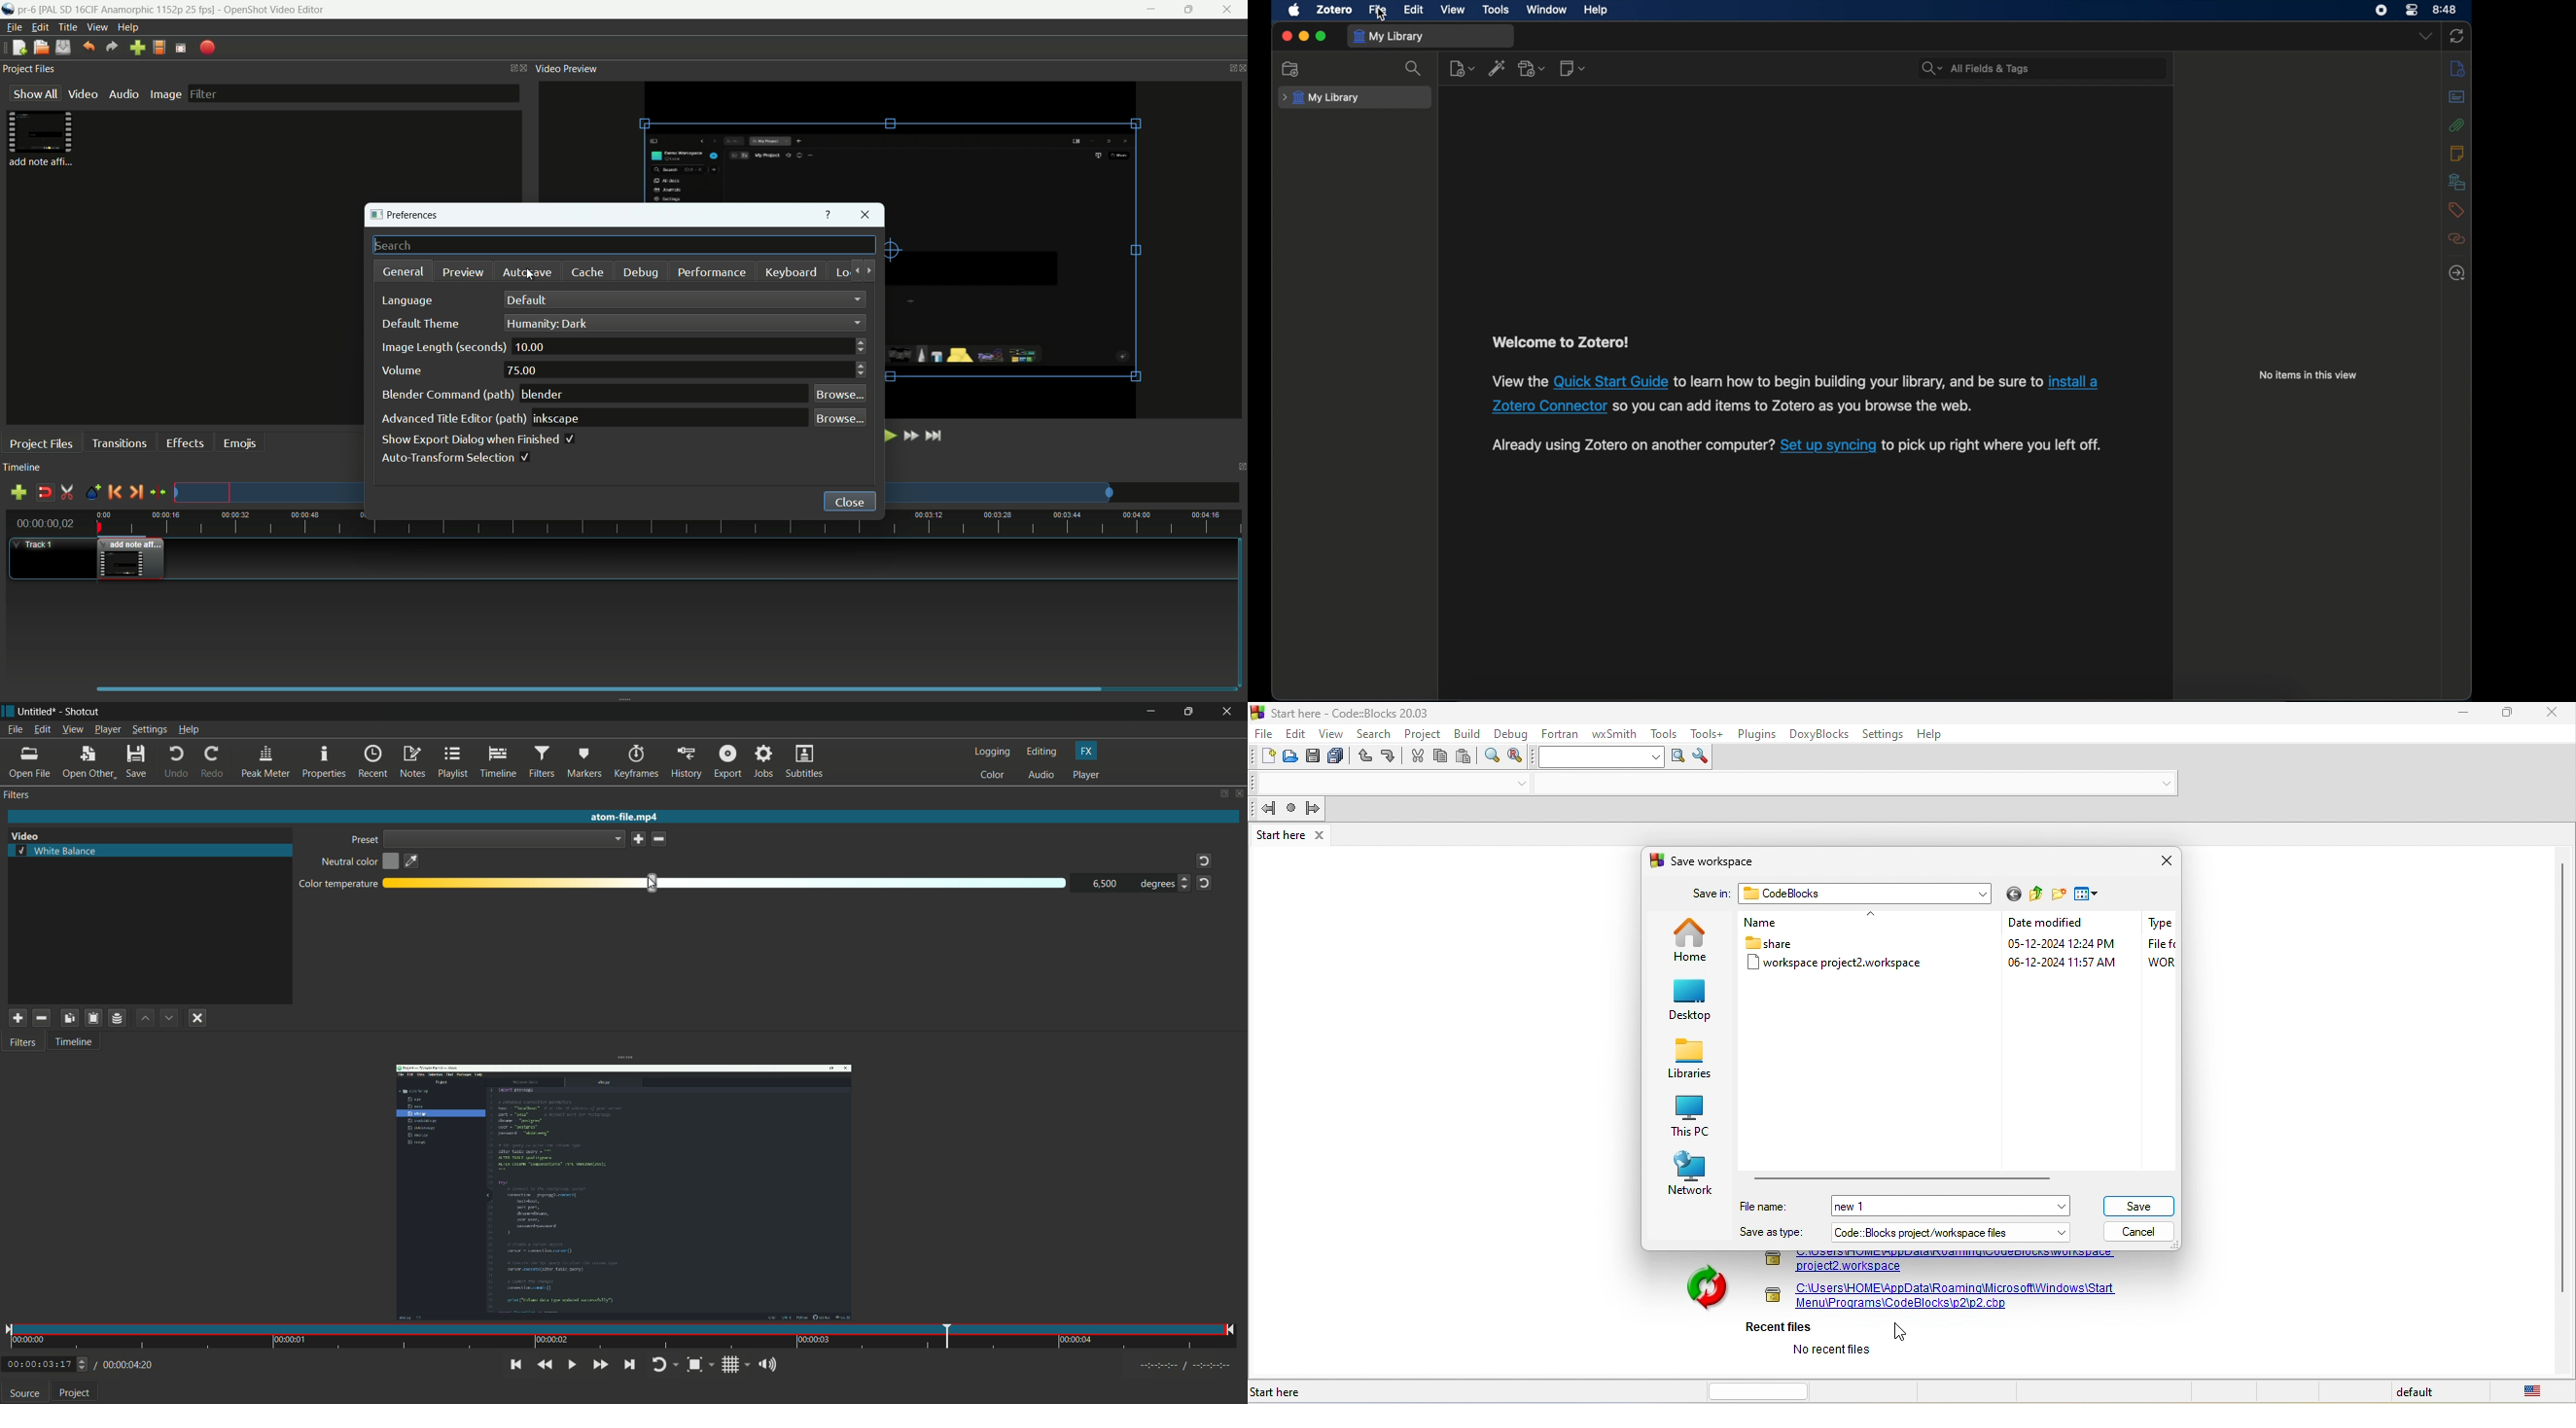 The width and height of the screenshot is (2576, 1428). What do you see at coordinates (1321, 36) in the screenshot?
I see `maximize` at bounding box center [1321, 36].